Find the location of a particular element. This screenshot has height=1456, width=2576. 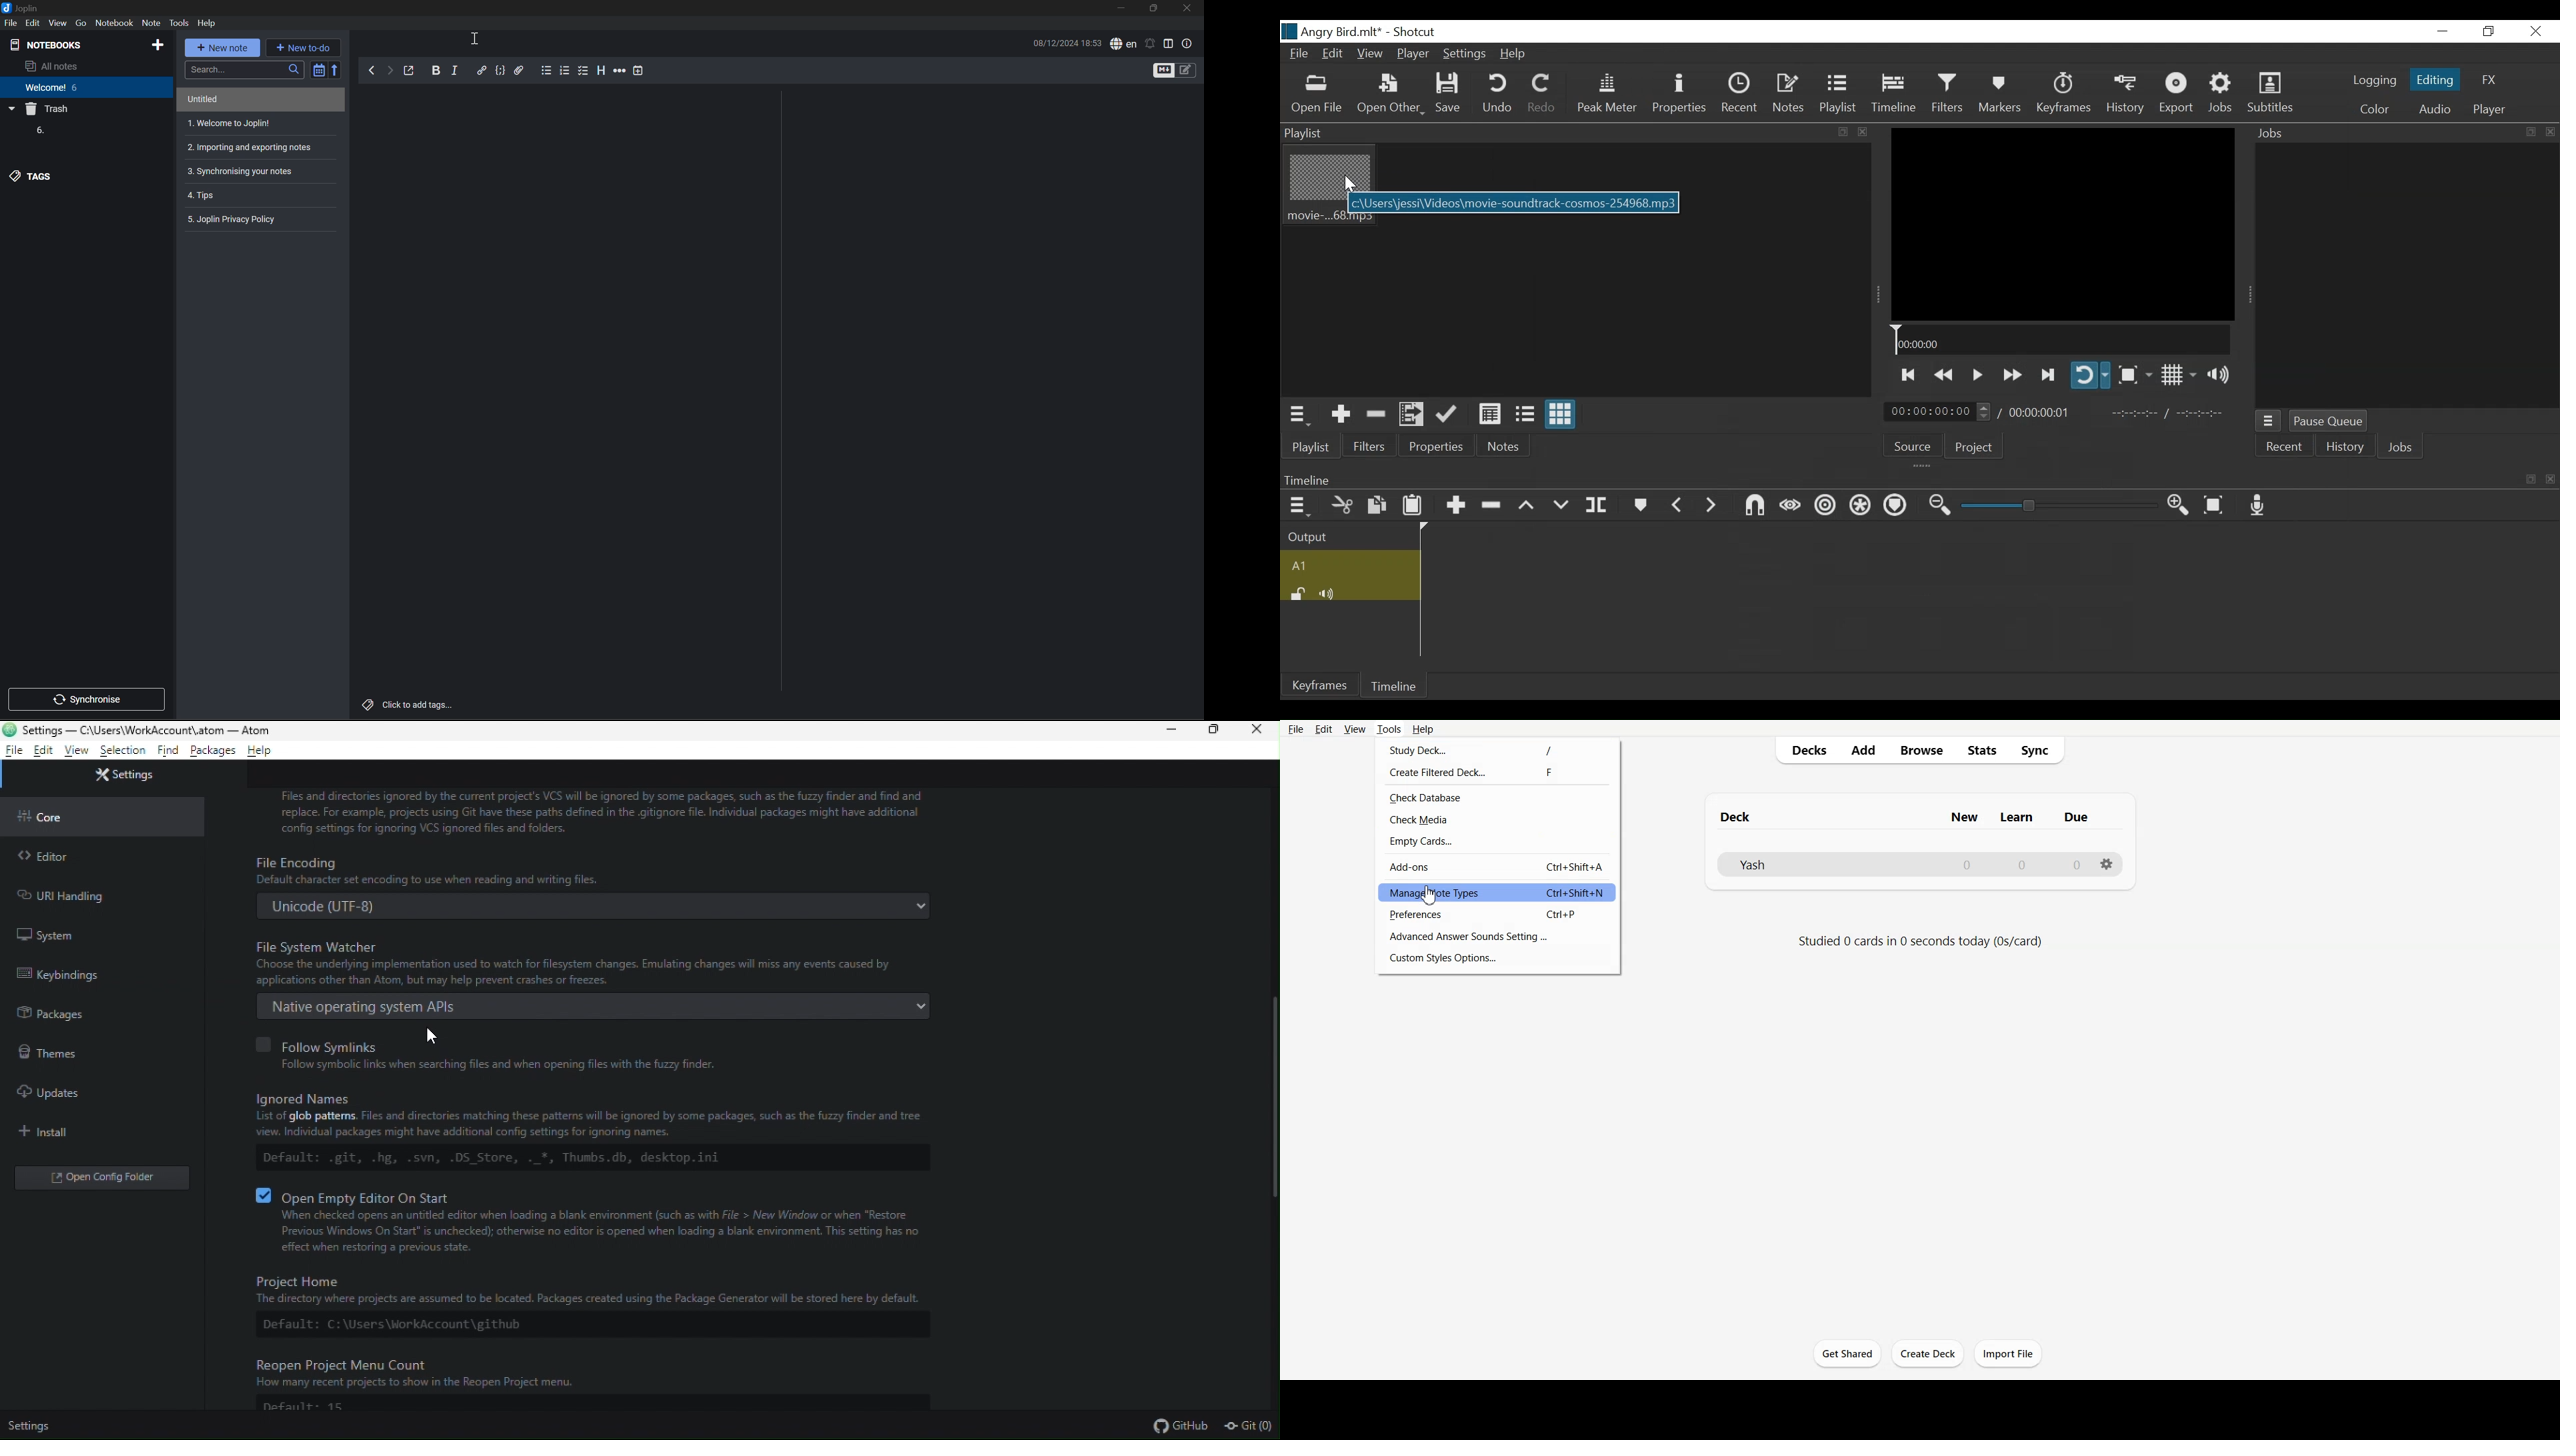

Update is located at coordinates (1449, 415).